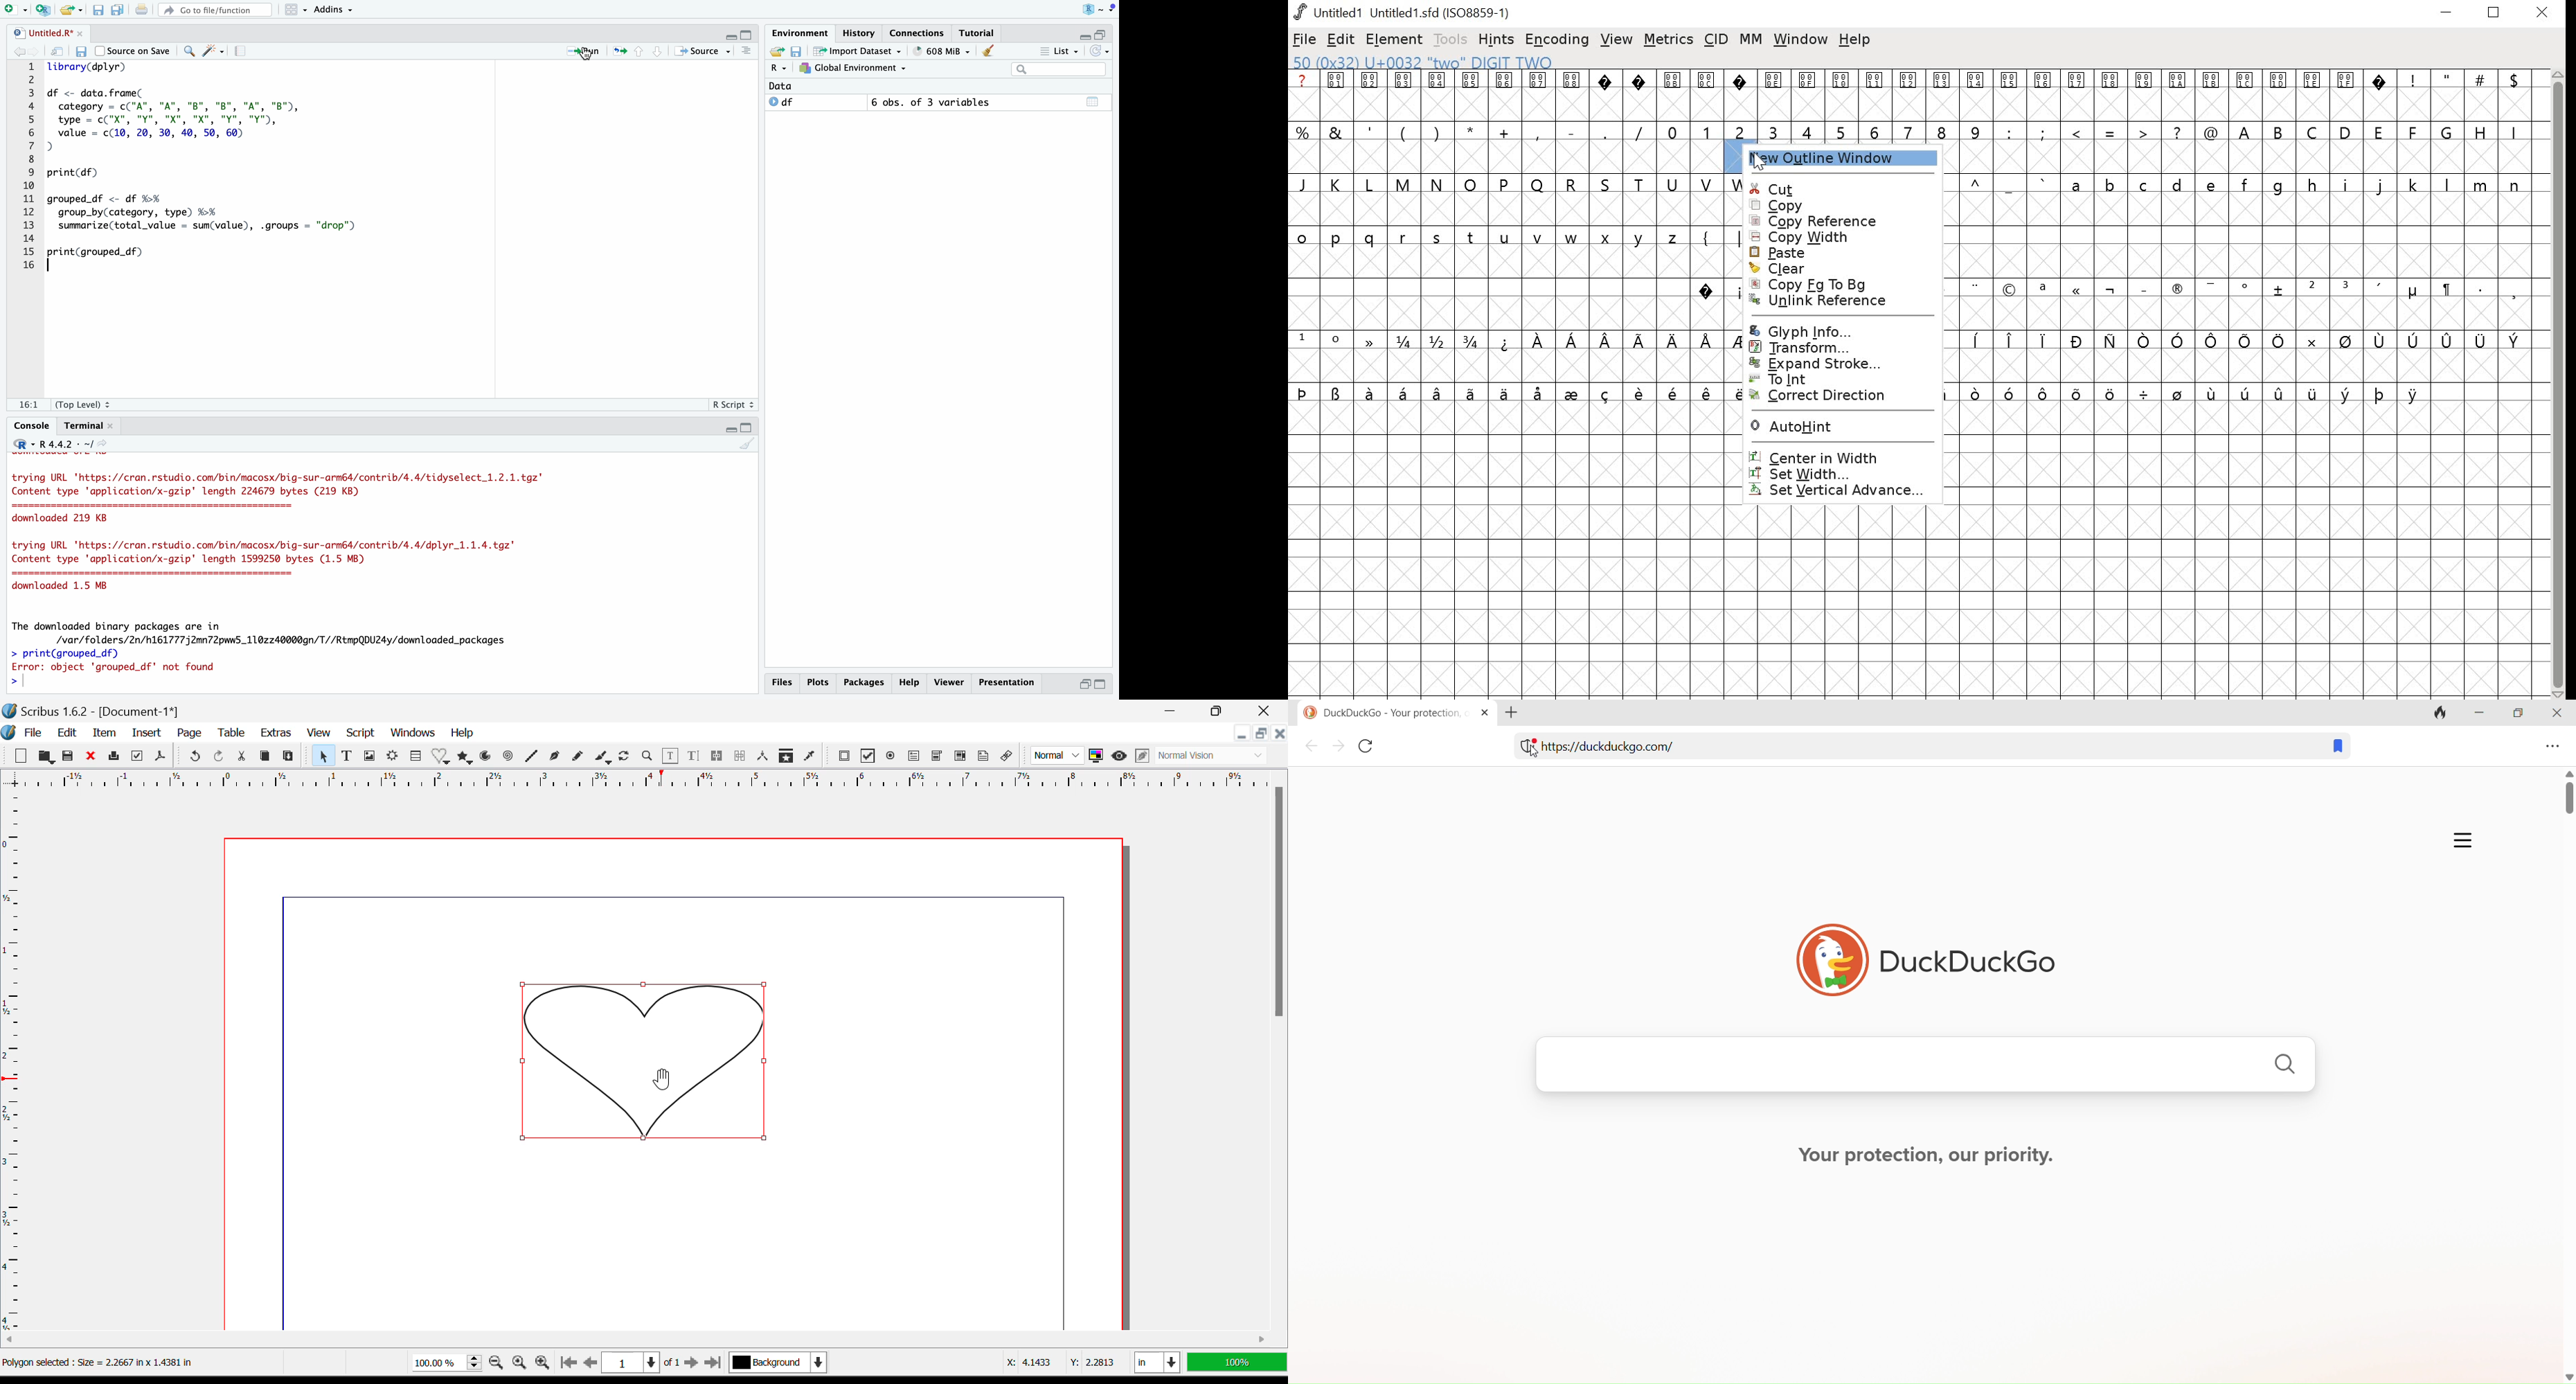 The width and height of the screenshot is (2576, 1400). I want to click on Pdf List box, so click(961, 757).